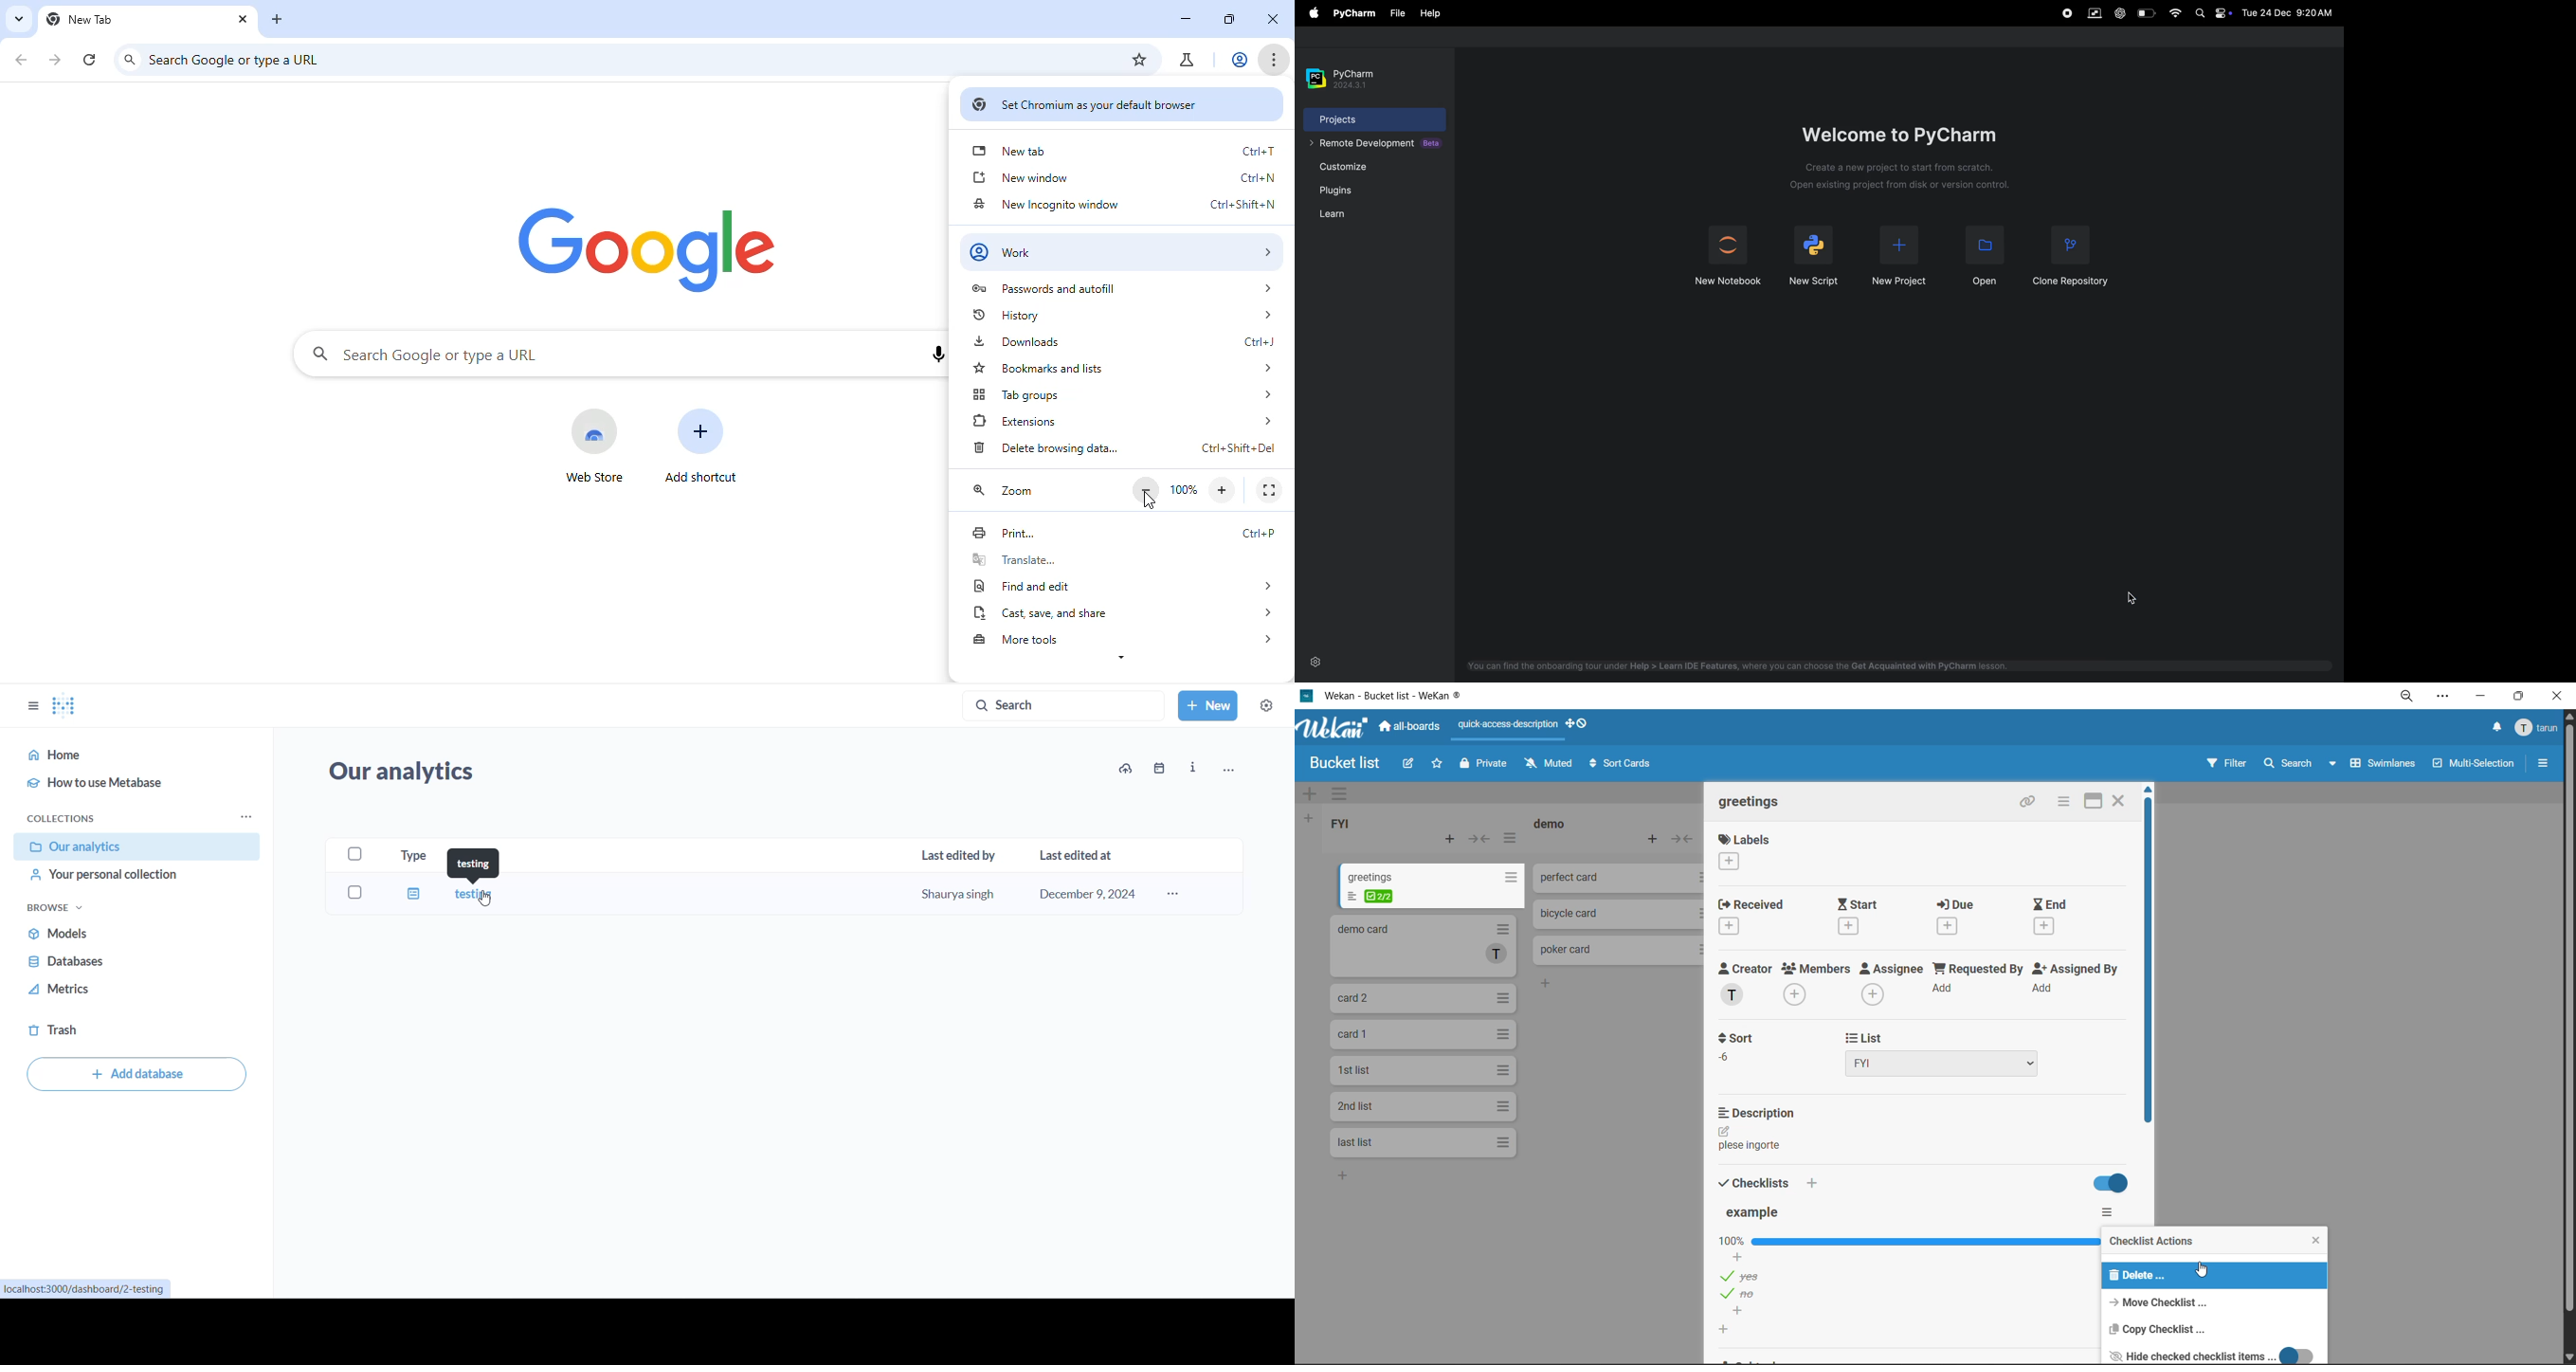  I want to click on end, so click(2054, 916).